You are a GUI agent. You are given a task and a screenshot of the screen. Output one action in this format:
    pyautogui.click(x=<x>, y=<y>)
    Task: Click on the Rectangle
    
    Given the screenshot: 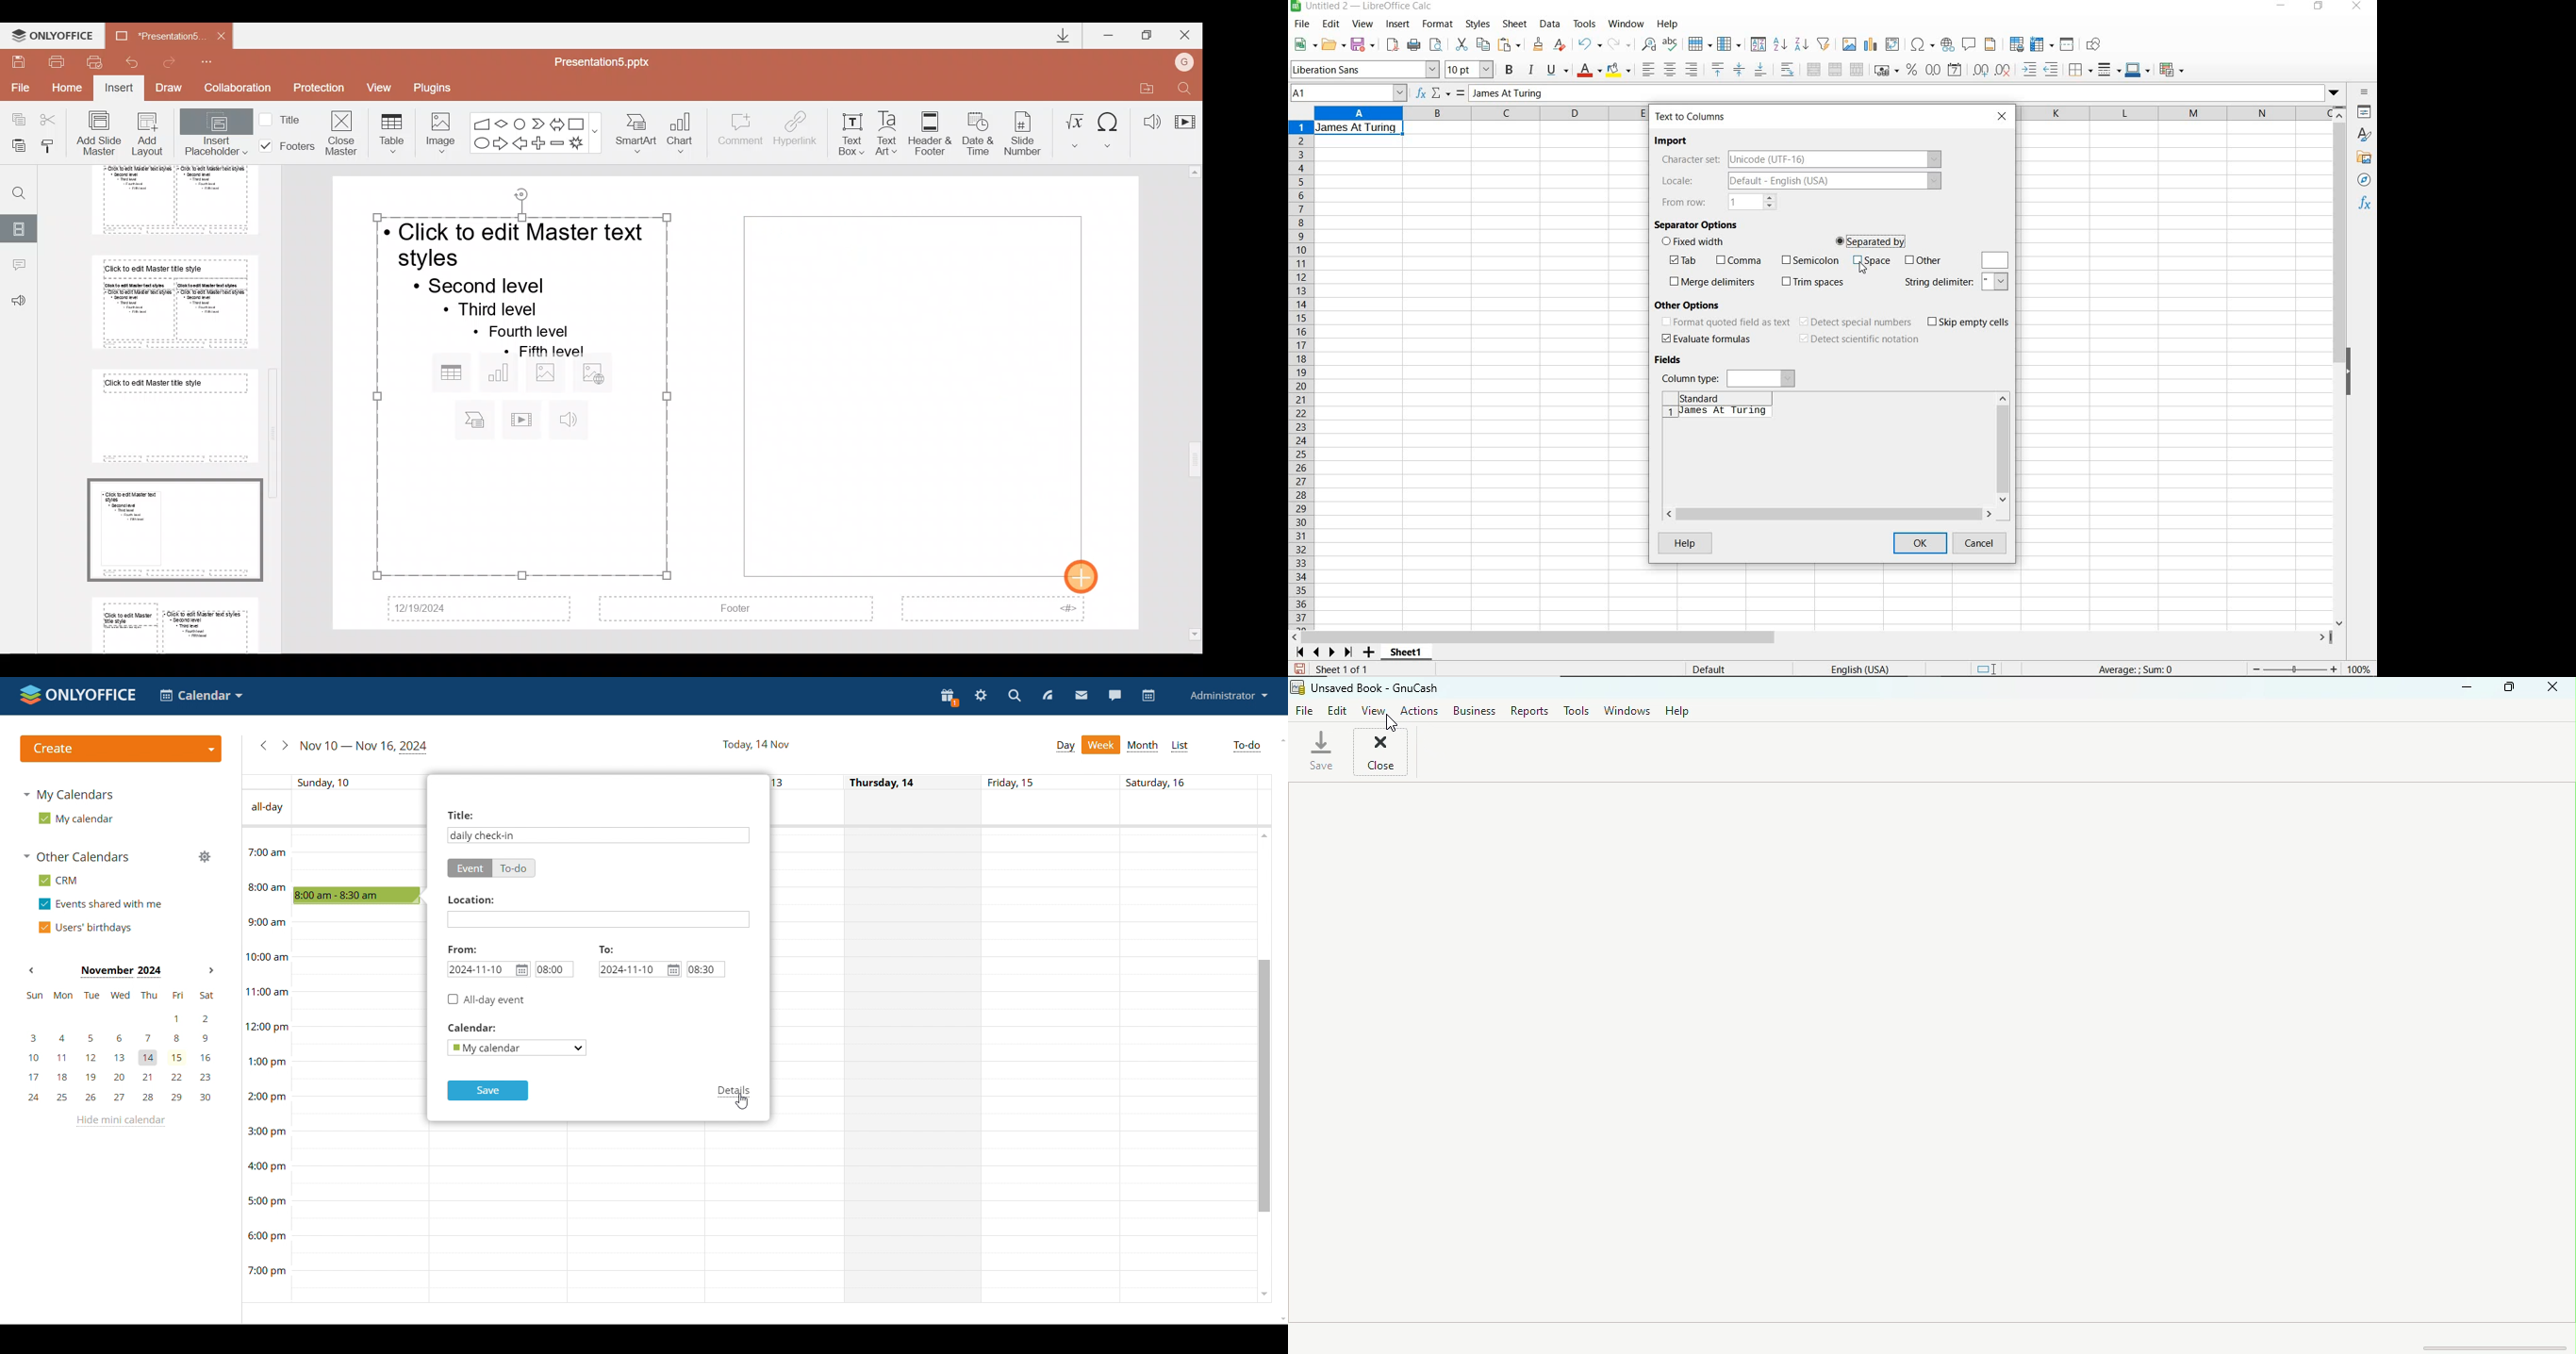 What is the action you would take?
    pyautogui.click(x=578, y=122)
    